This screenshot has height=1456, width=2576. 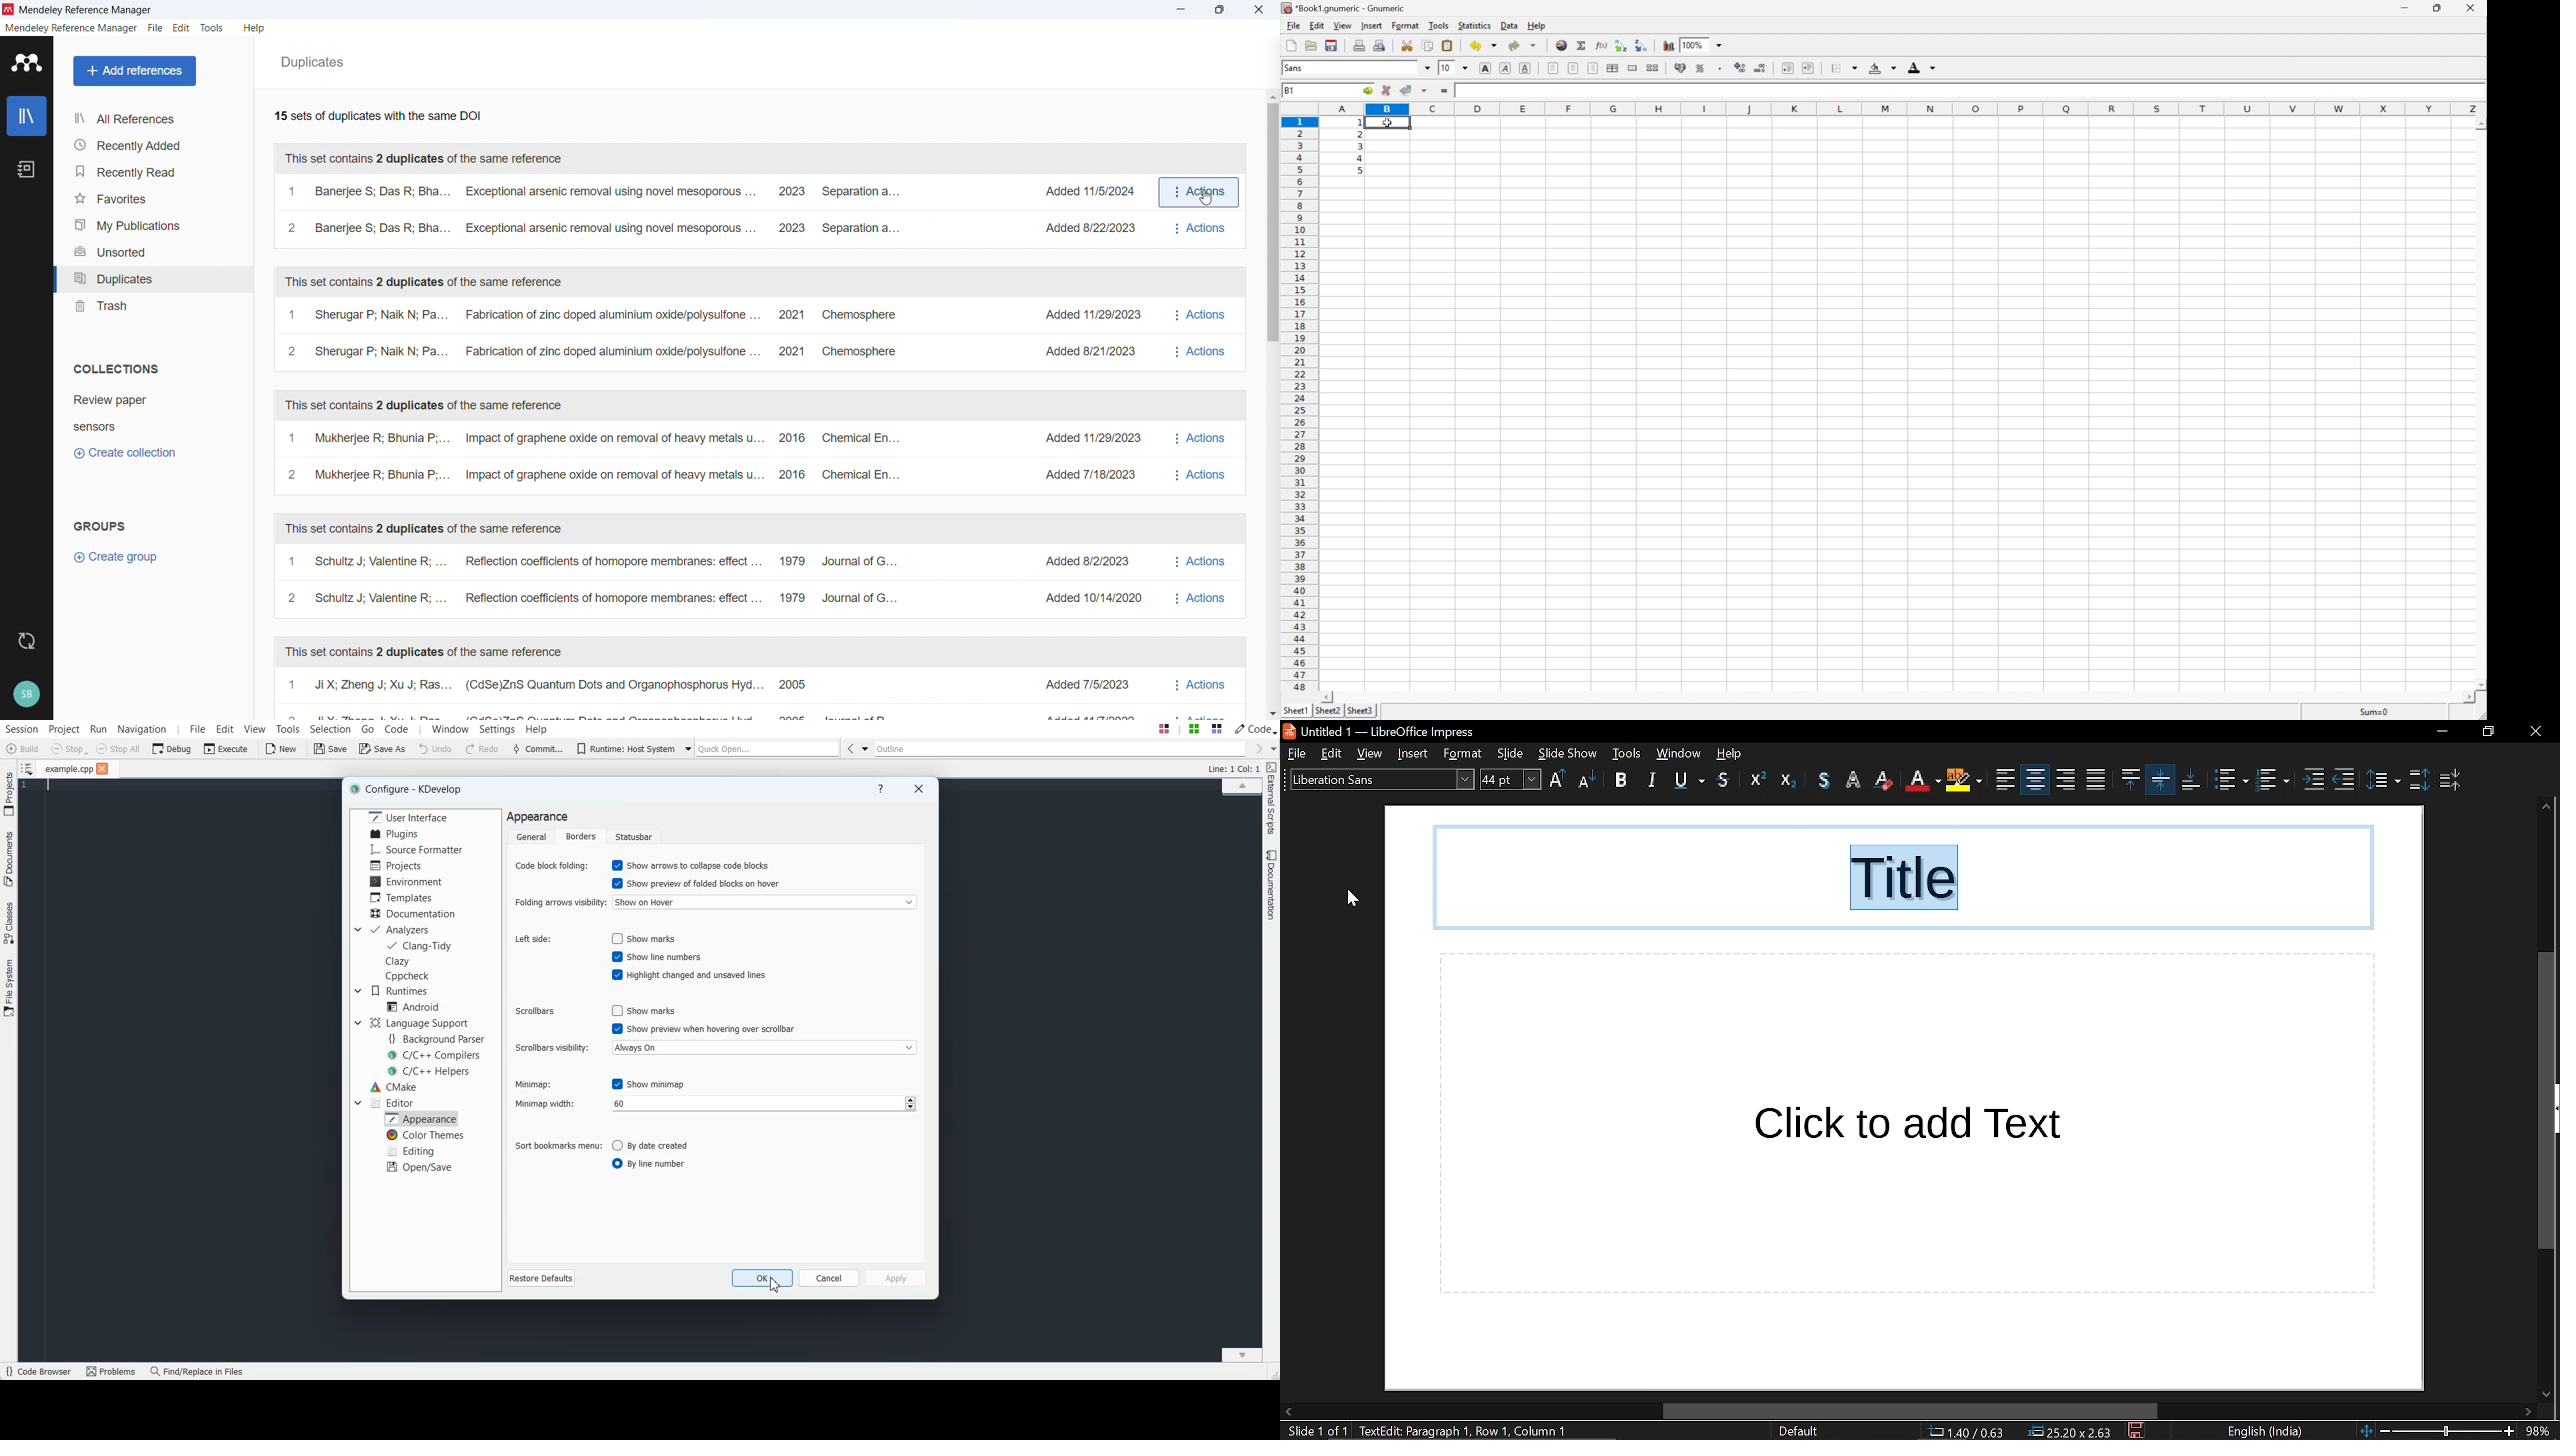 I want to click on restore down, so click(x=2489, y=732).